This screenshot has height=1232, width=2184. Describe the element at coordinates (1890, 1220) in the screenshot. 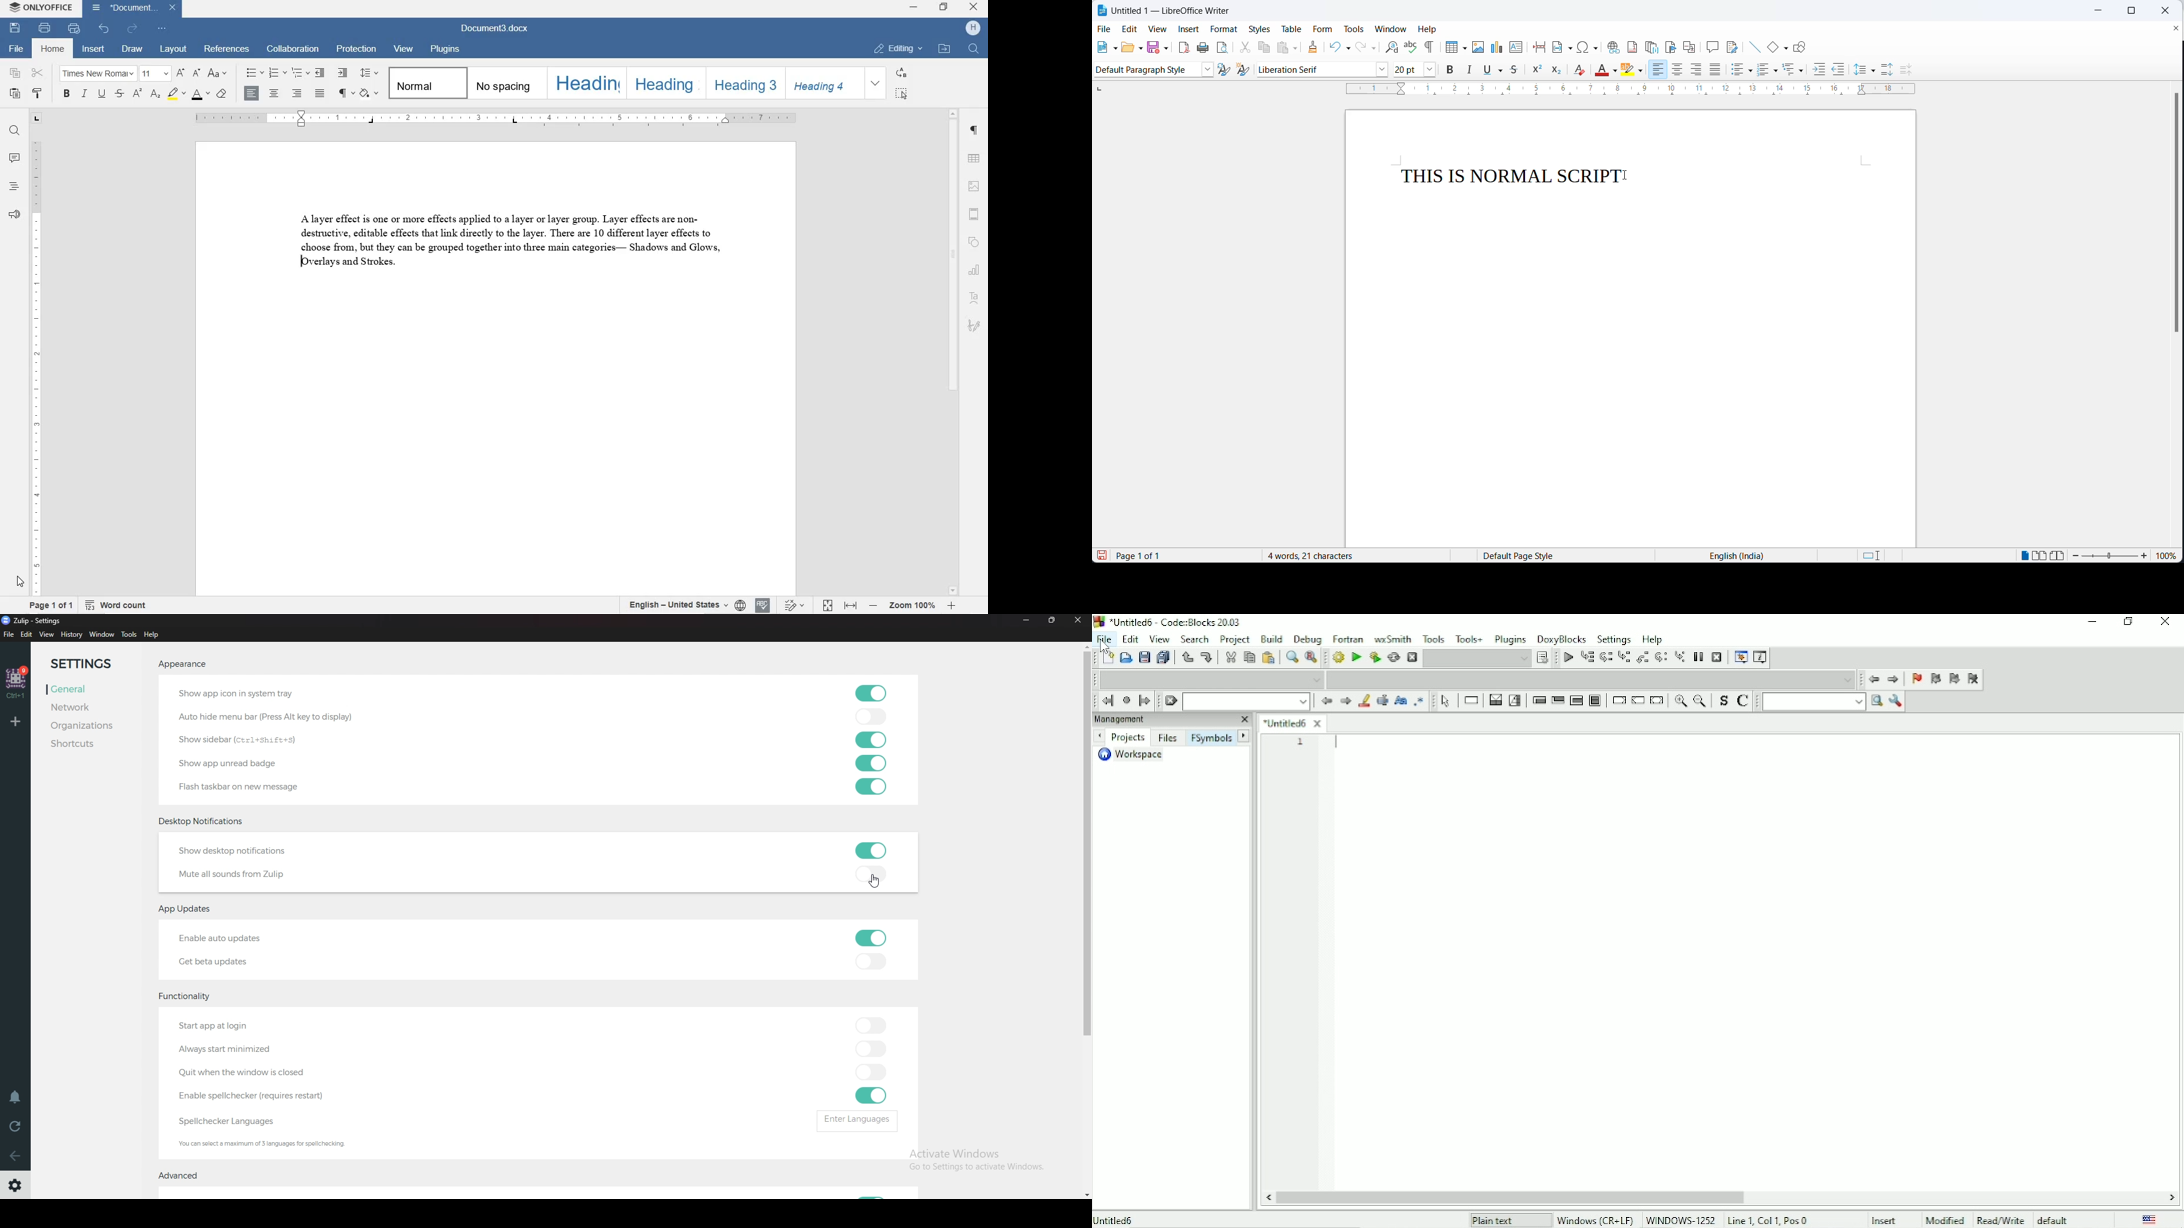

I see `Insert` at that location.